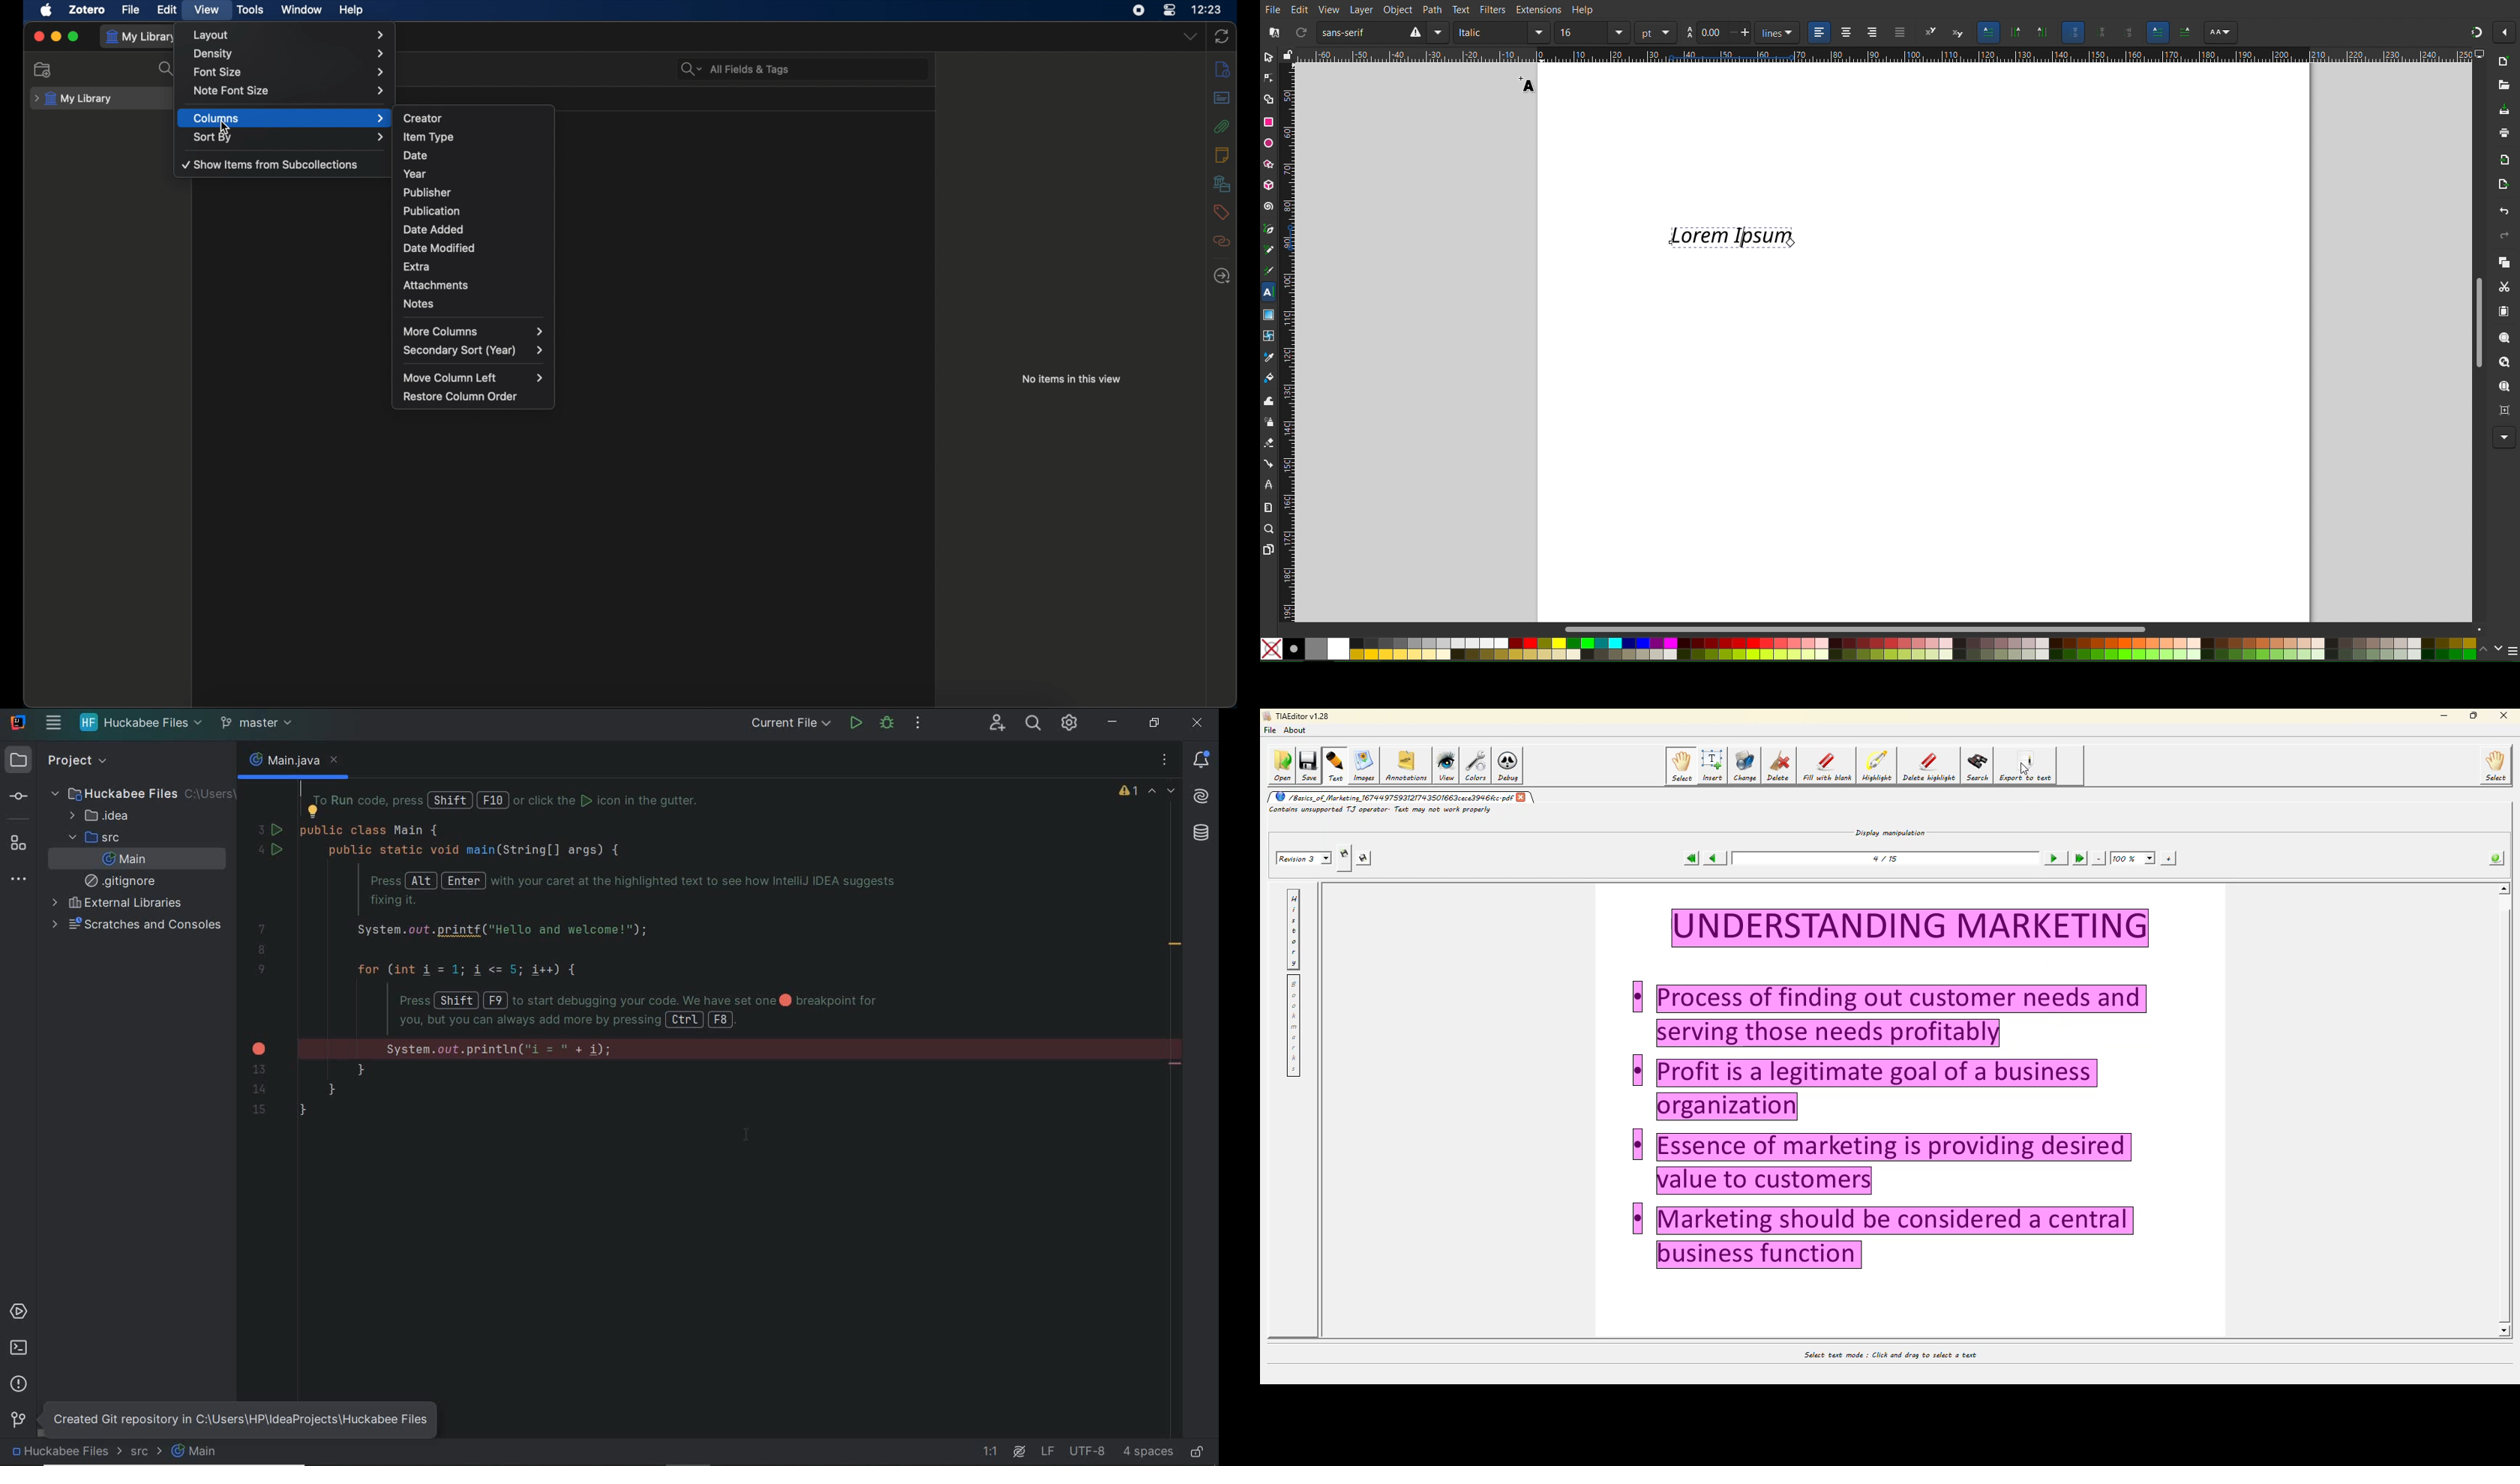  I want to click on Mirror Vertically, so click(1440, 33).